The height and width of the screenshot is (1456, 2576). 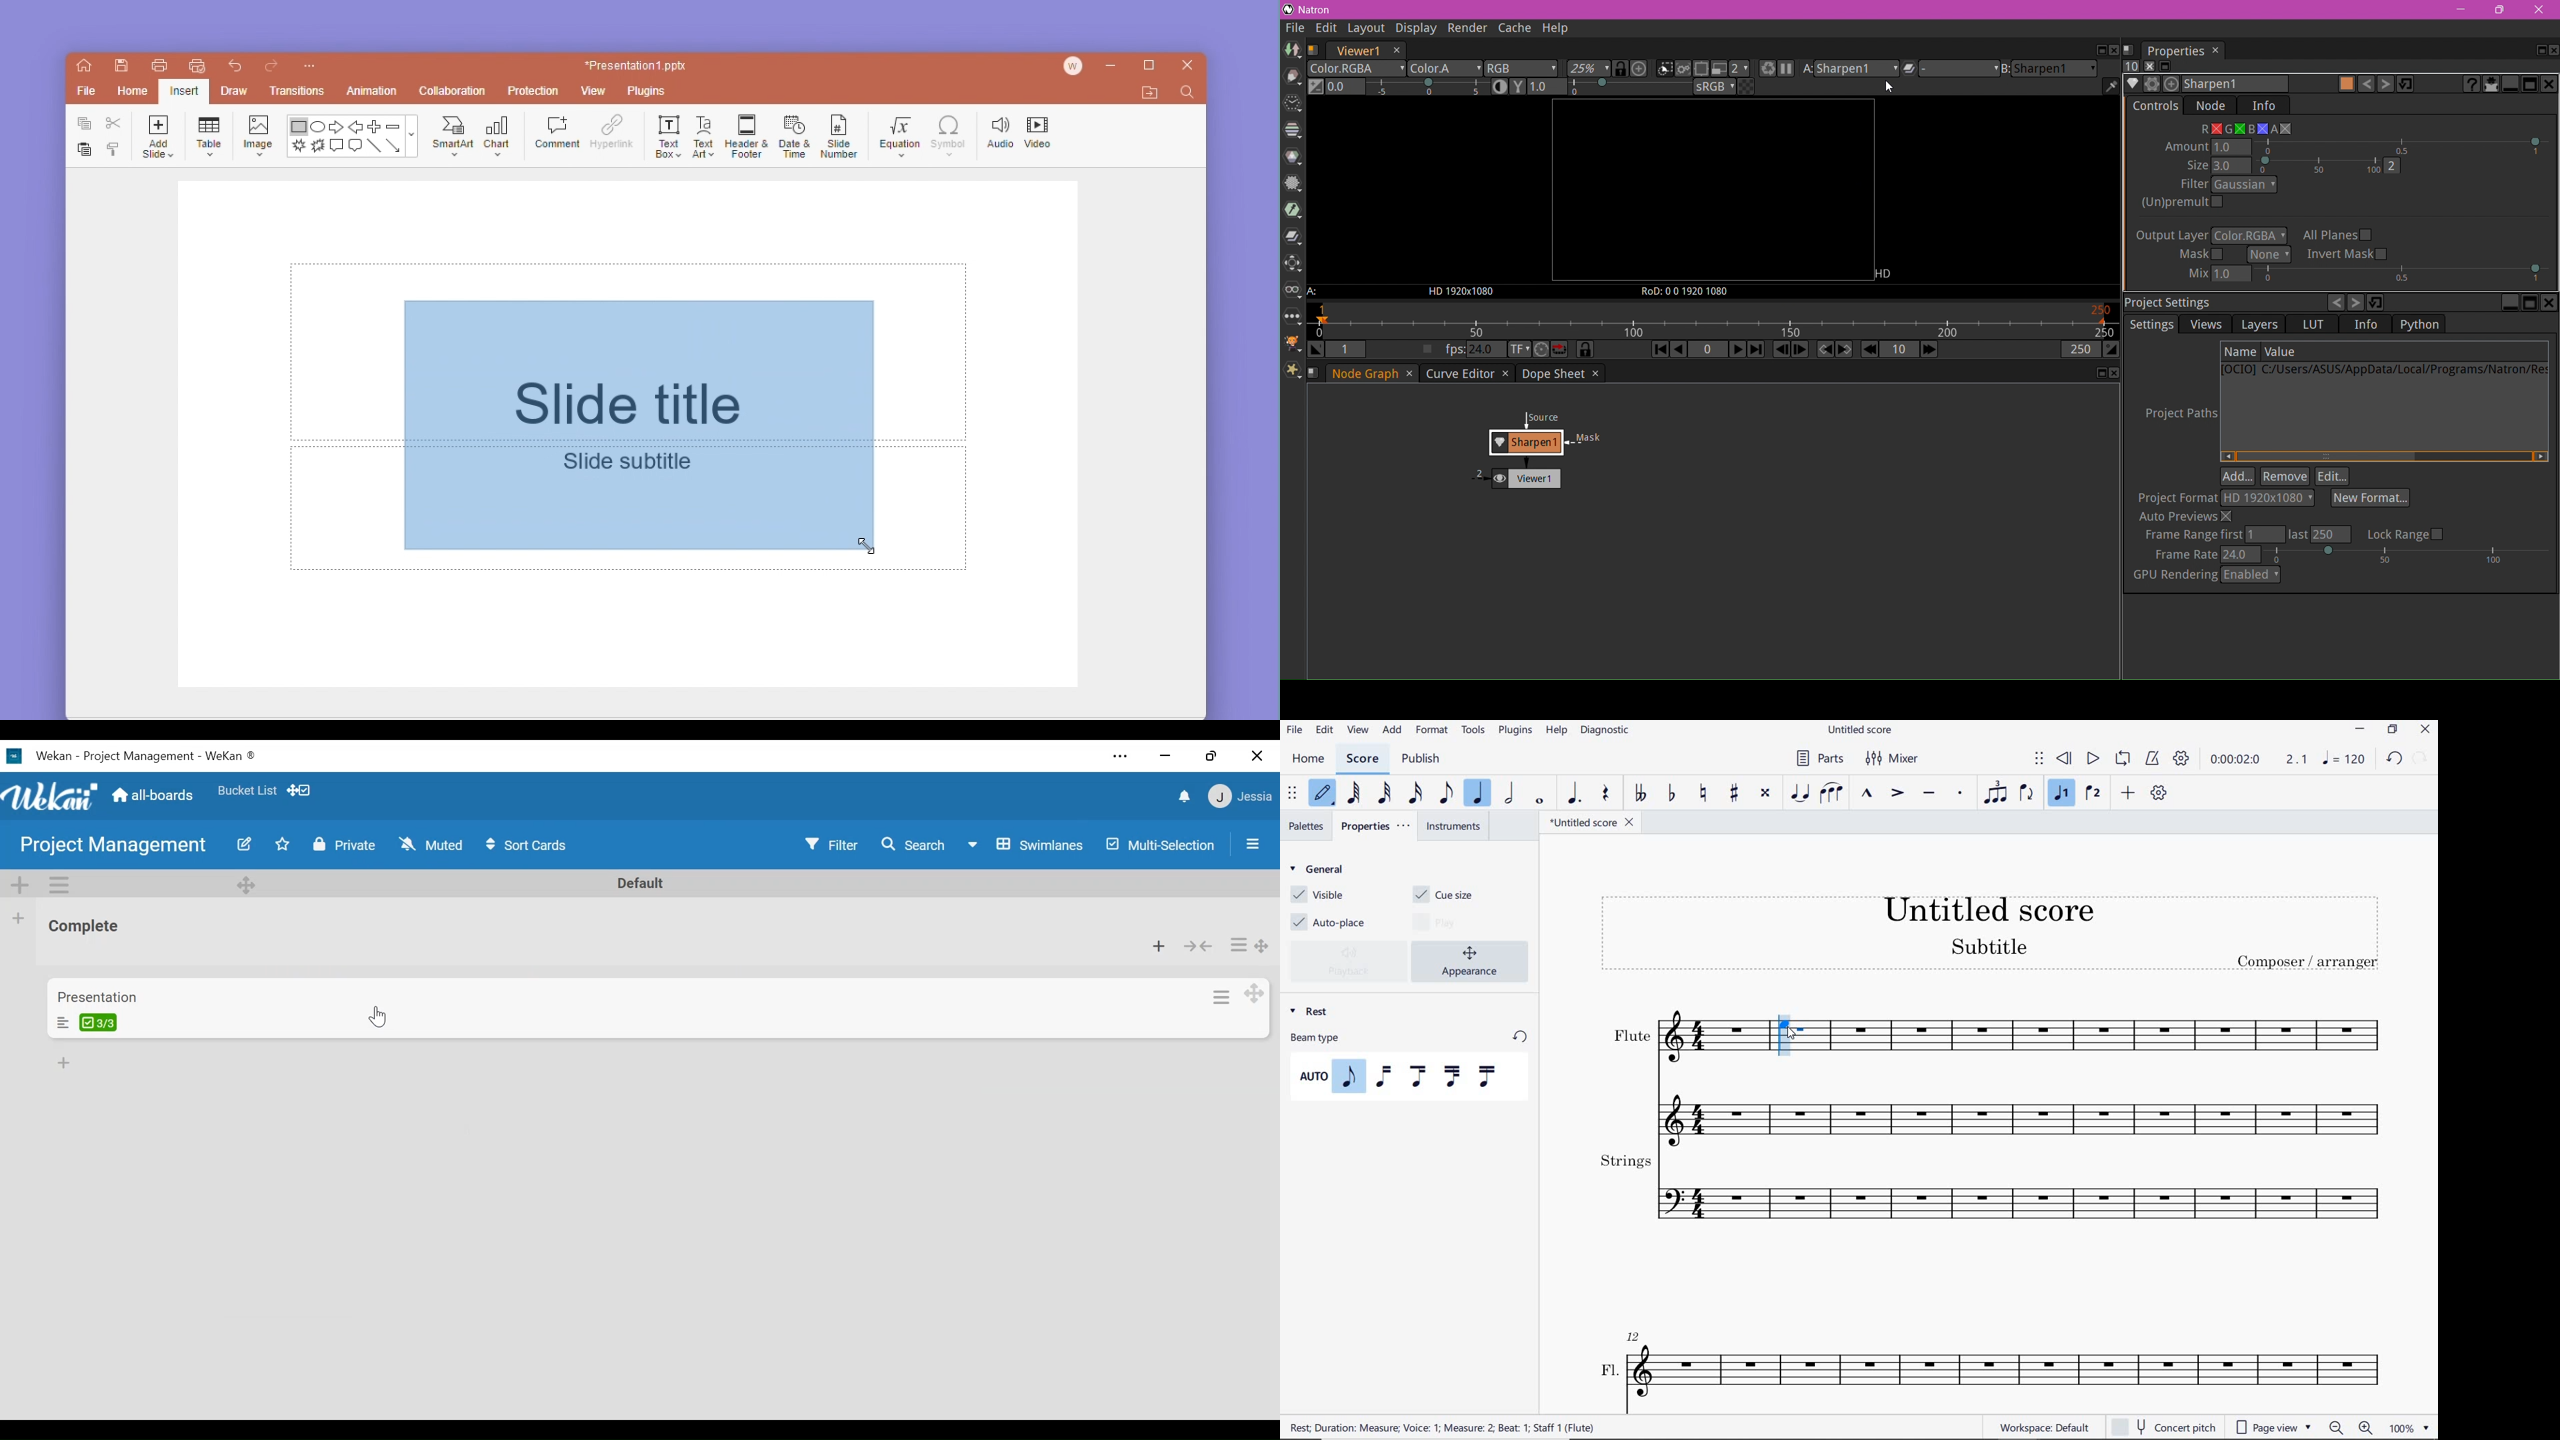 What do you see at coordinates (500, 134) in the screenshot?
I see `chat` at bounding box center [500, 134].